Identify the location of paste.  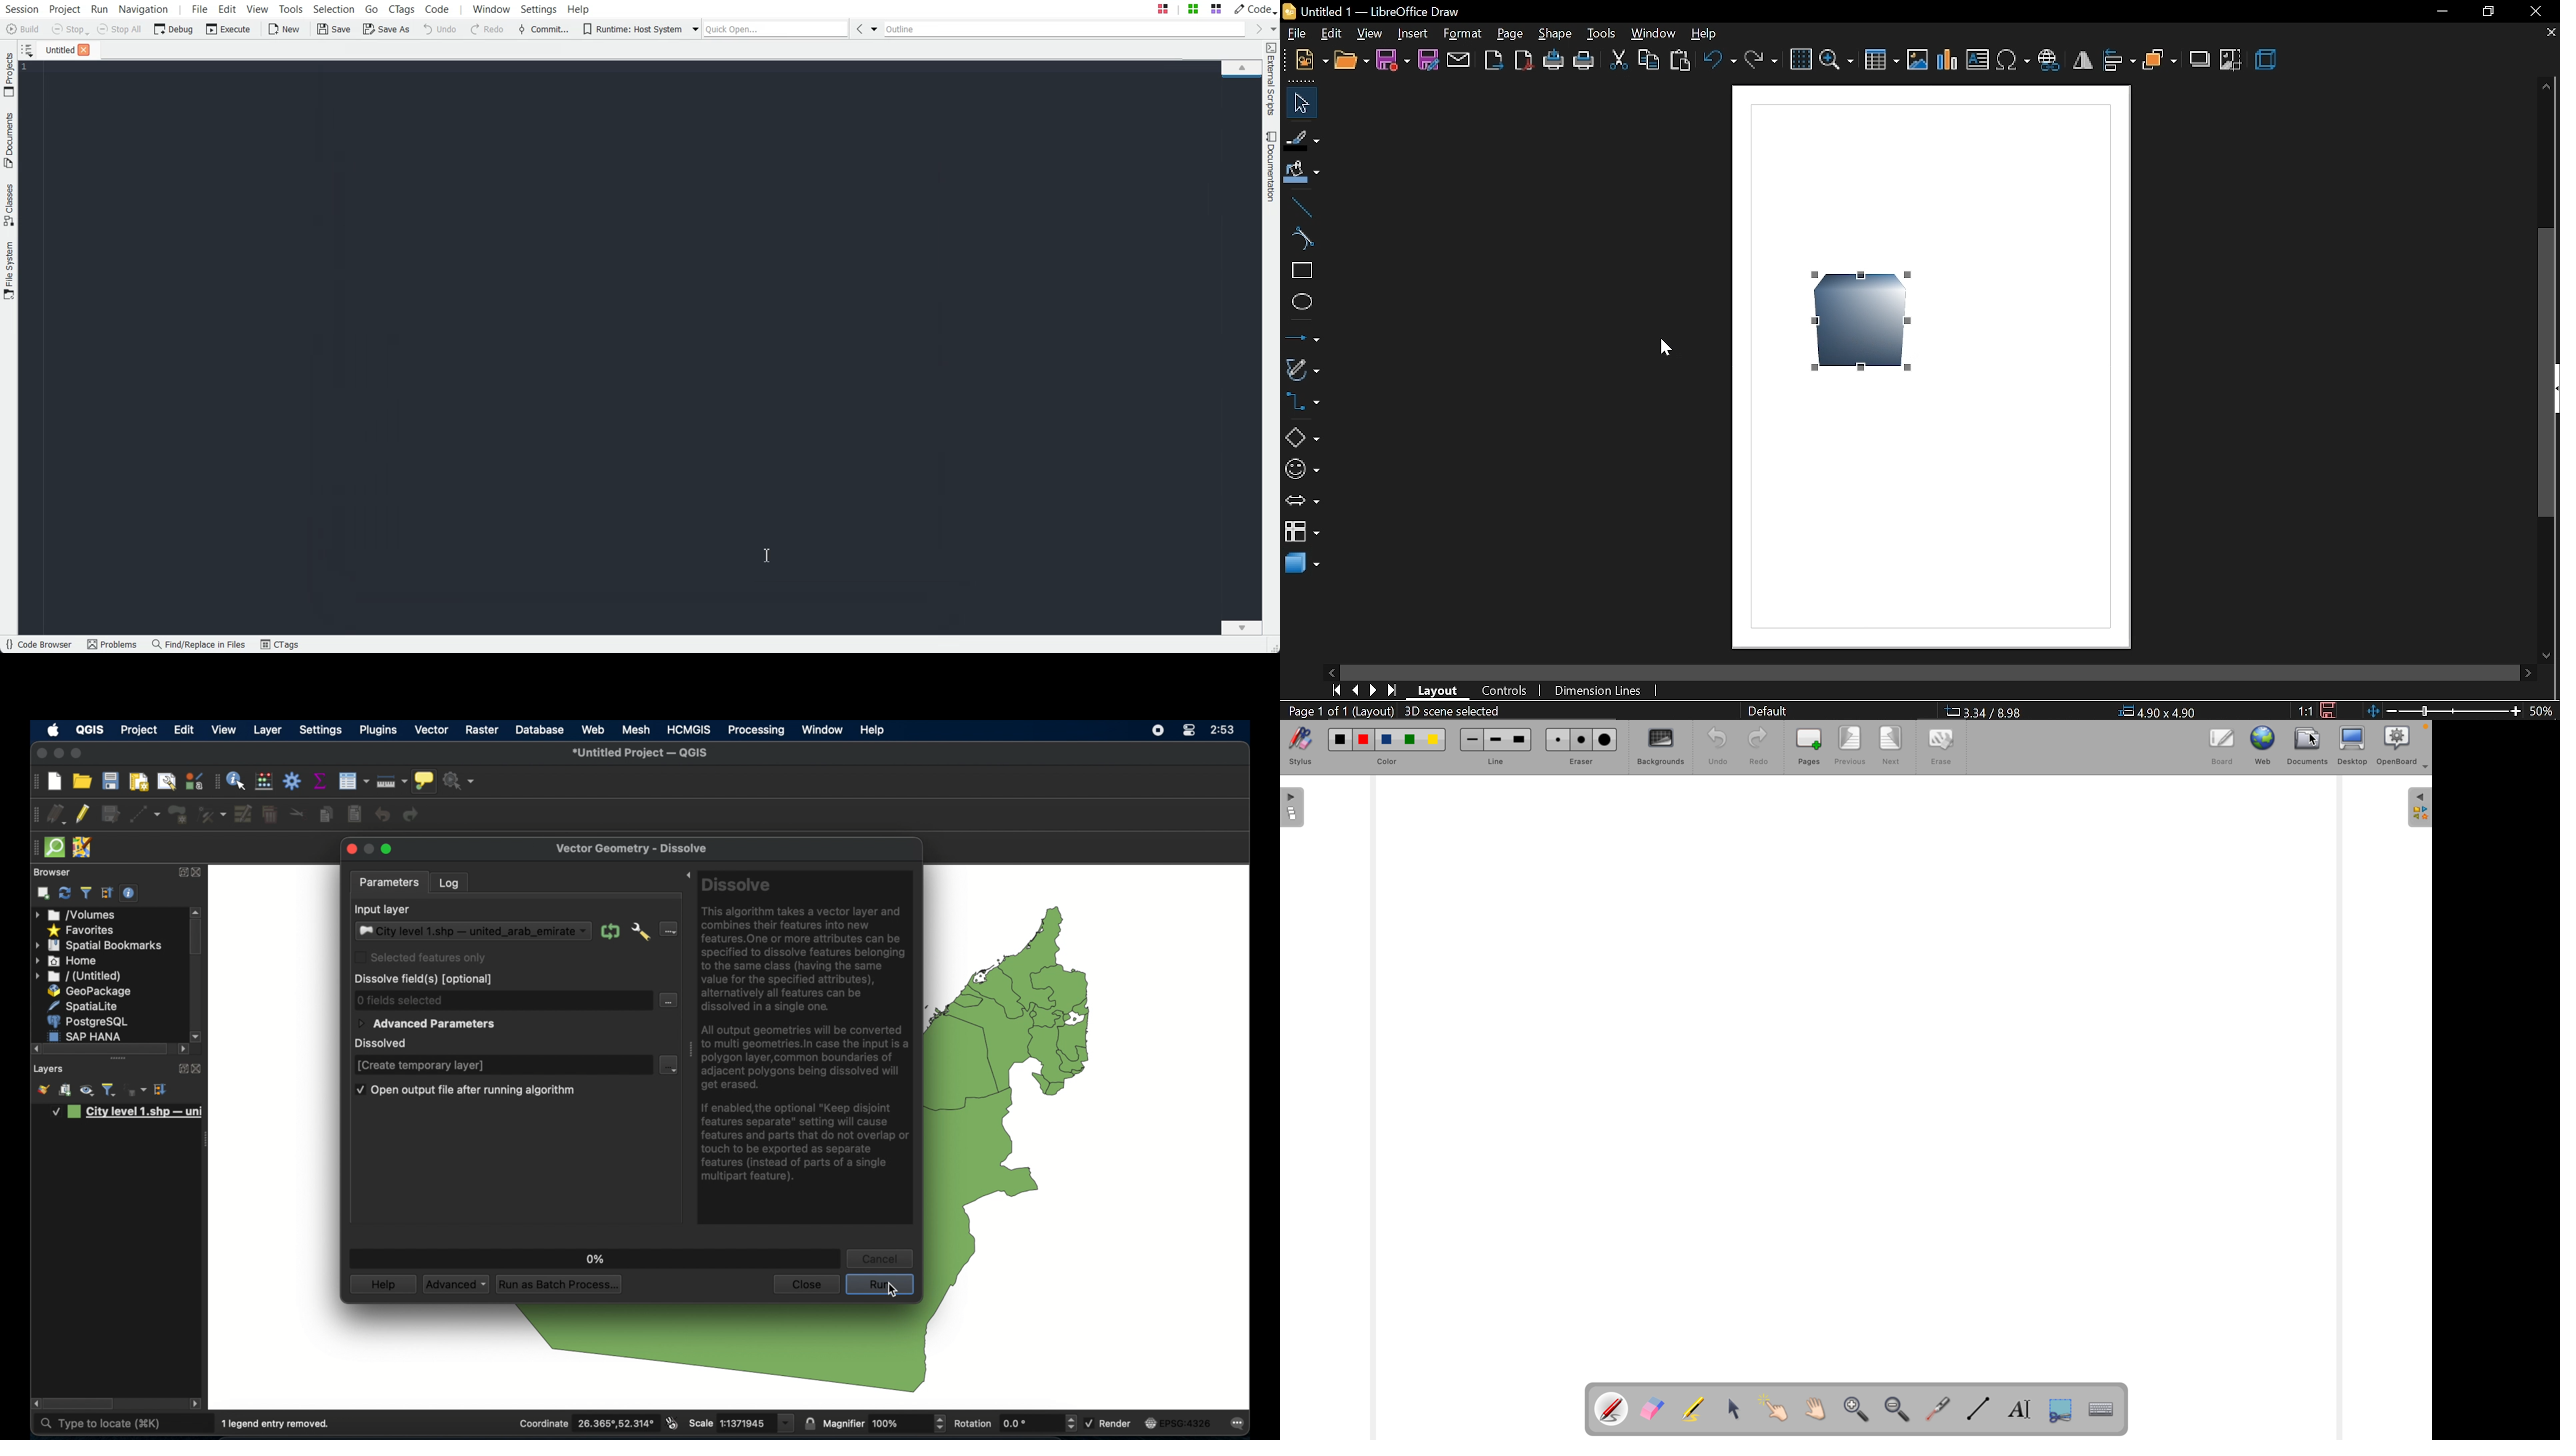
(1682, 62).